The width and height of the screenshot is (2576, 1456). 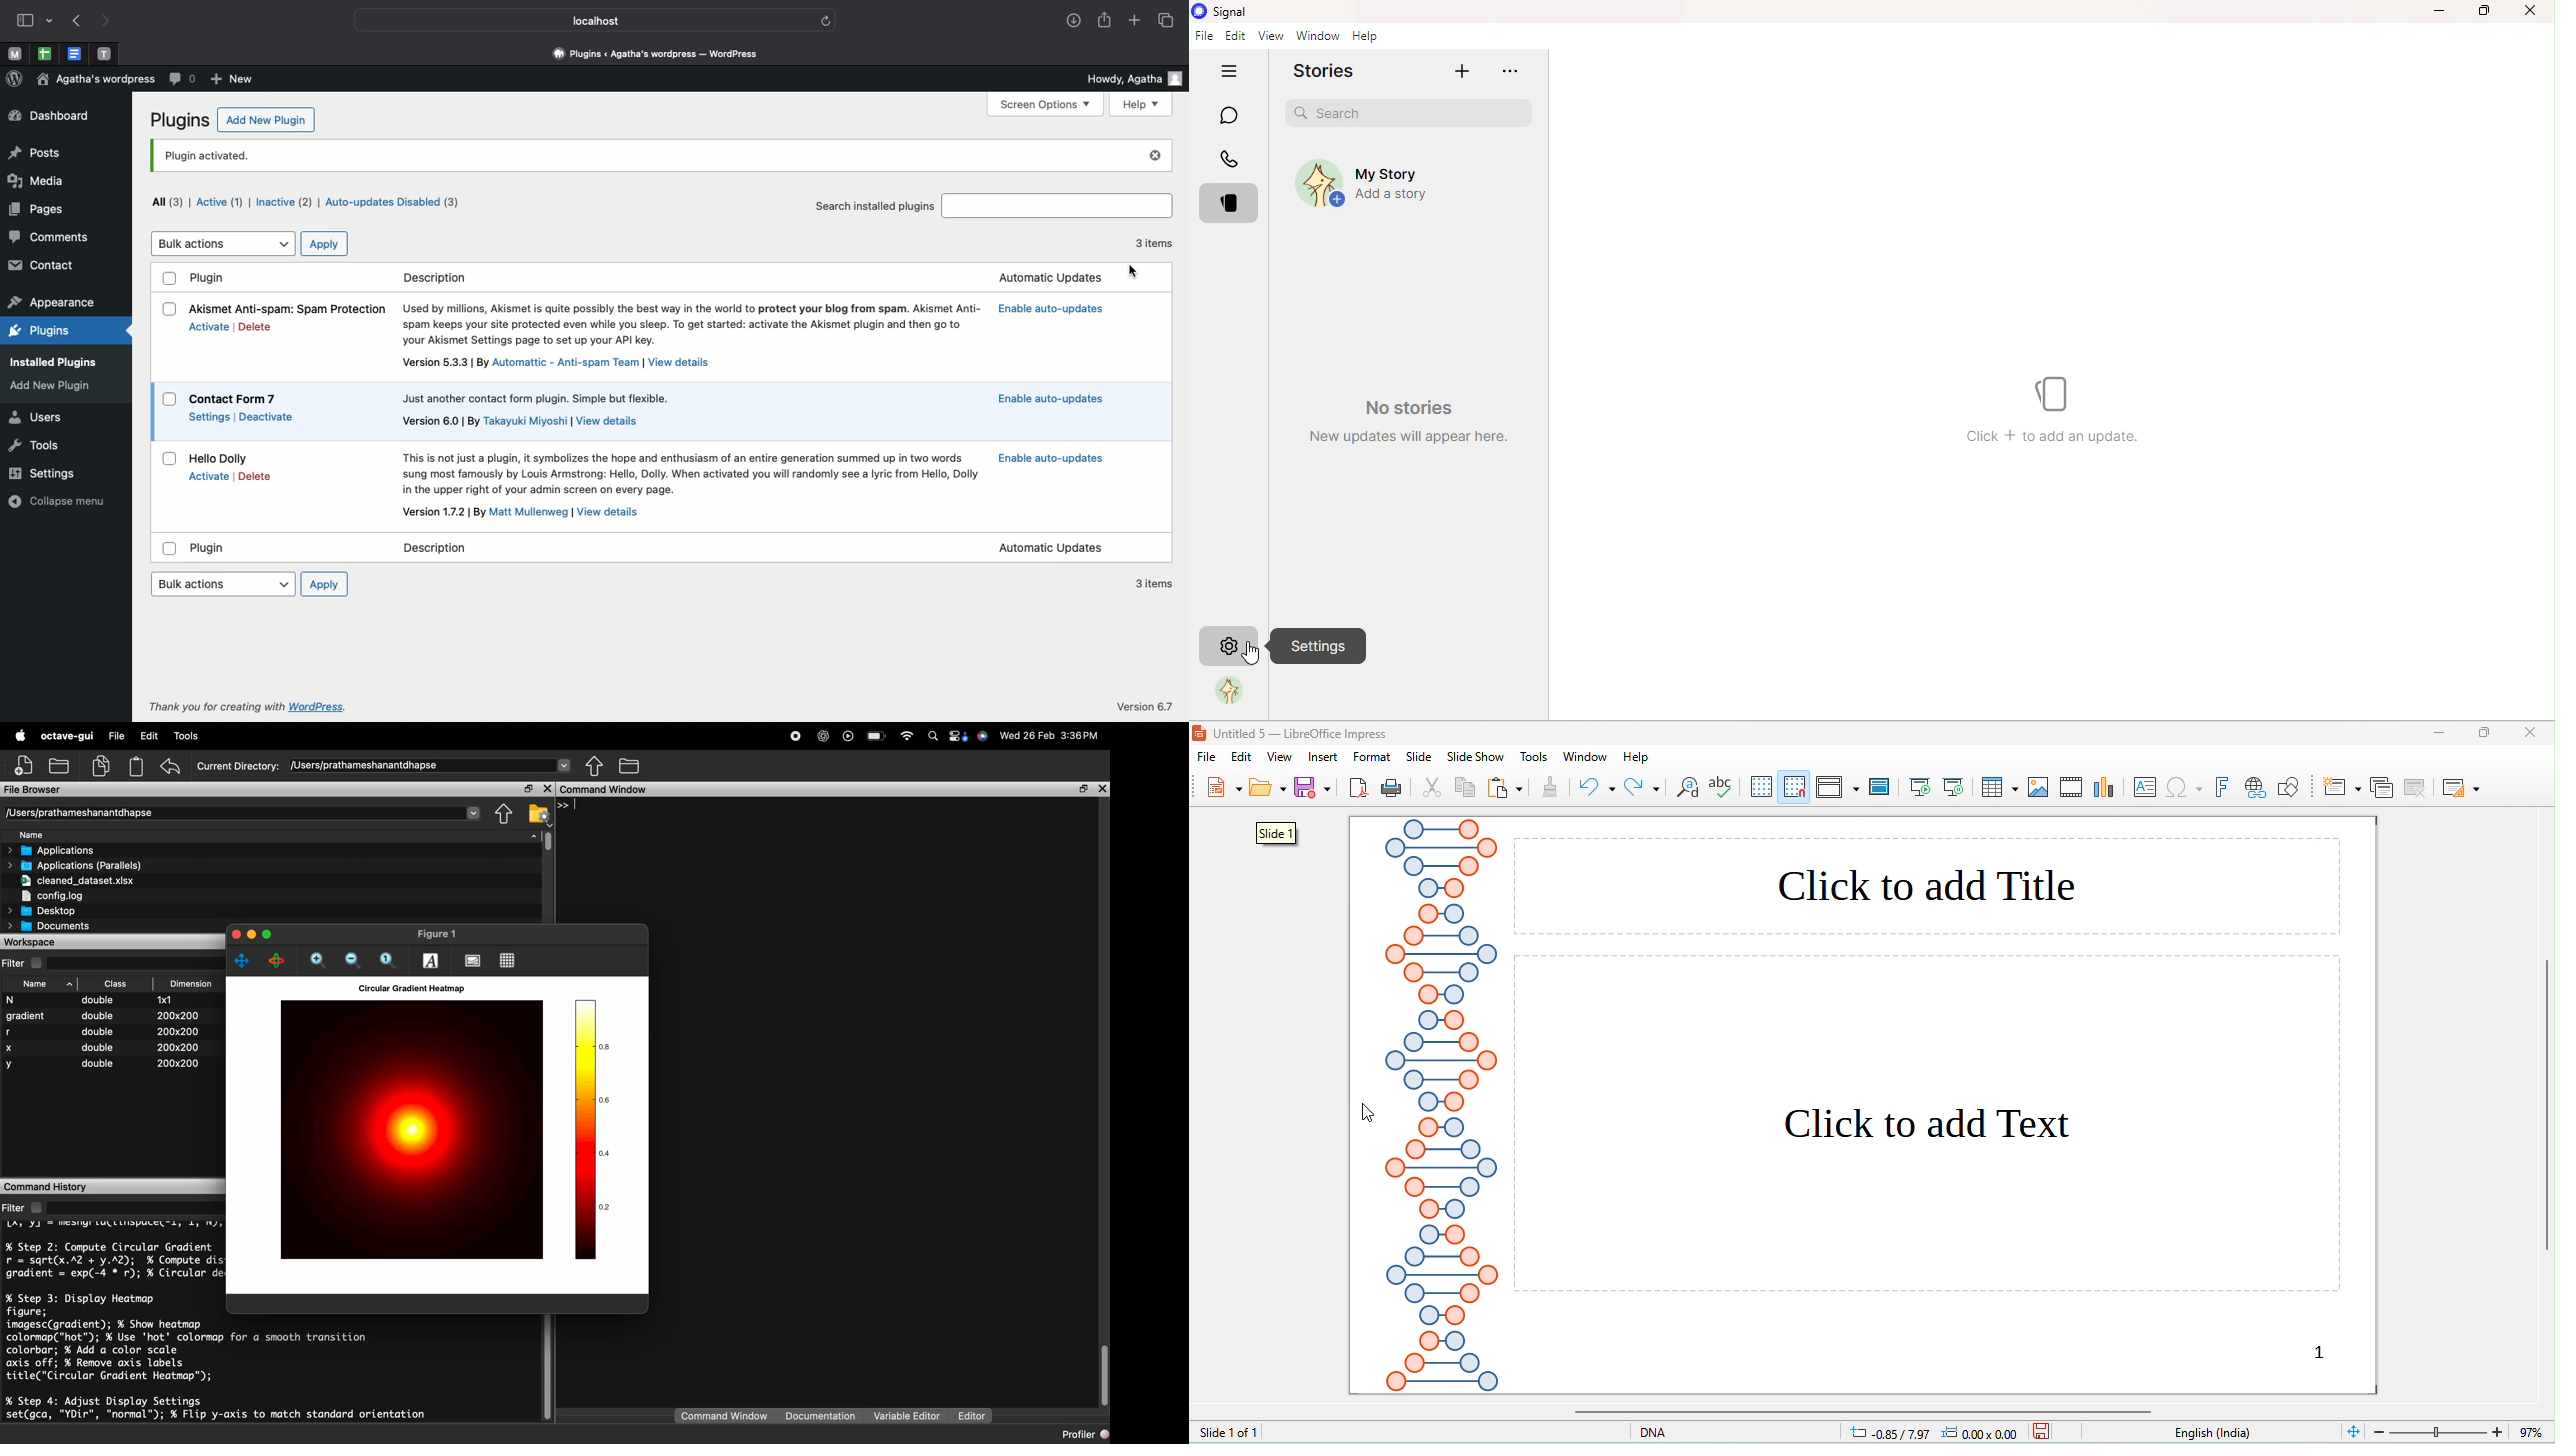 I want to click on Search bar, so click(x=1411, y=111).